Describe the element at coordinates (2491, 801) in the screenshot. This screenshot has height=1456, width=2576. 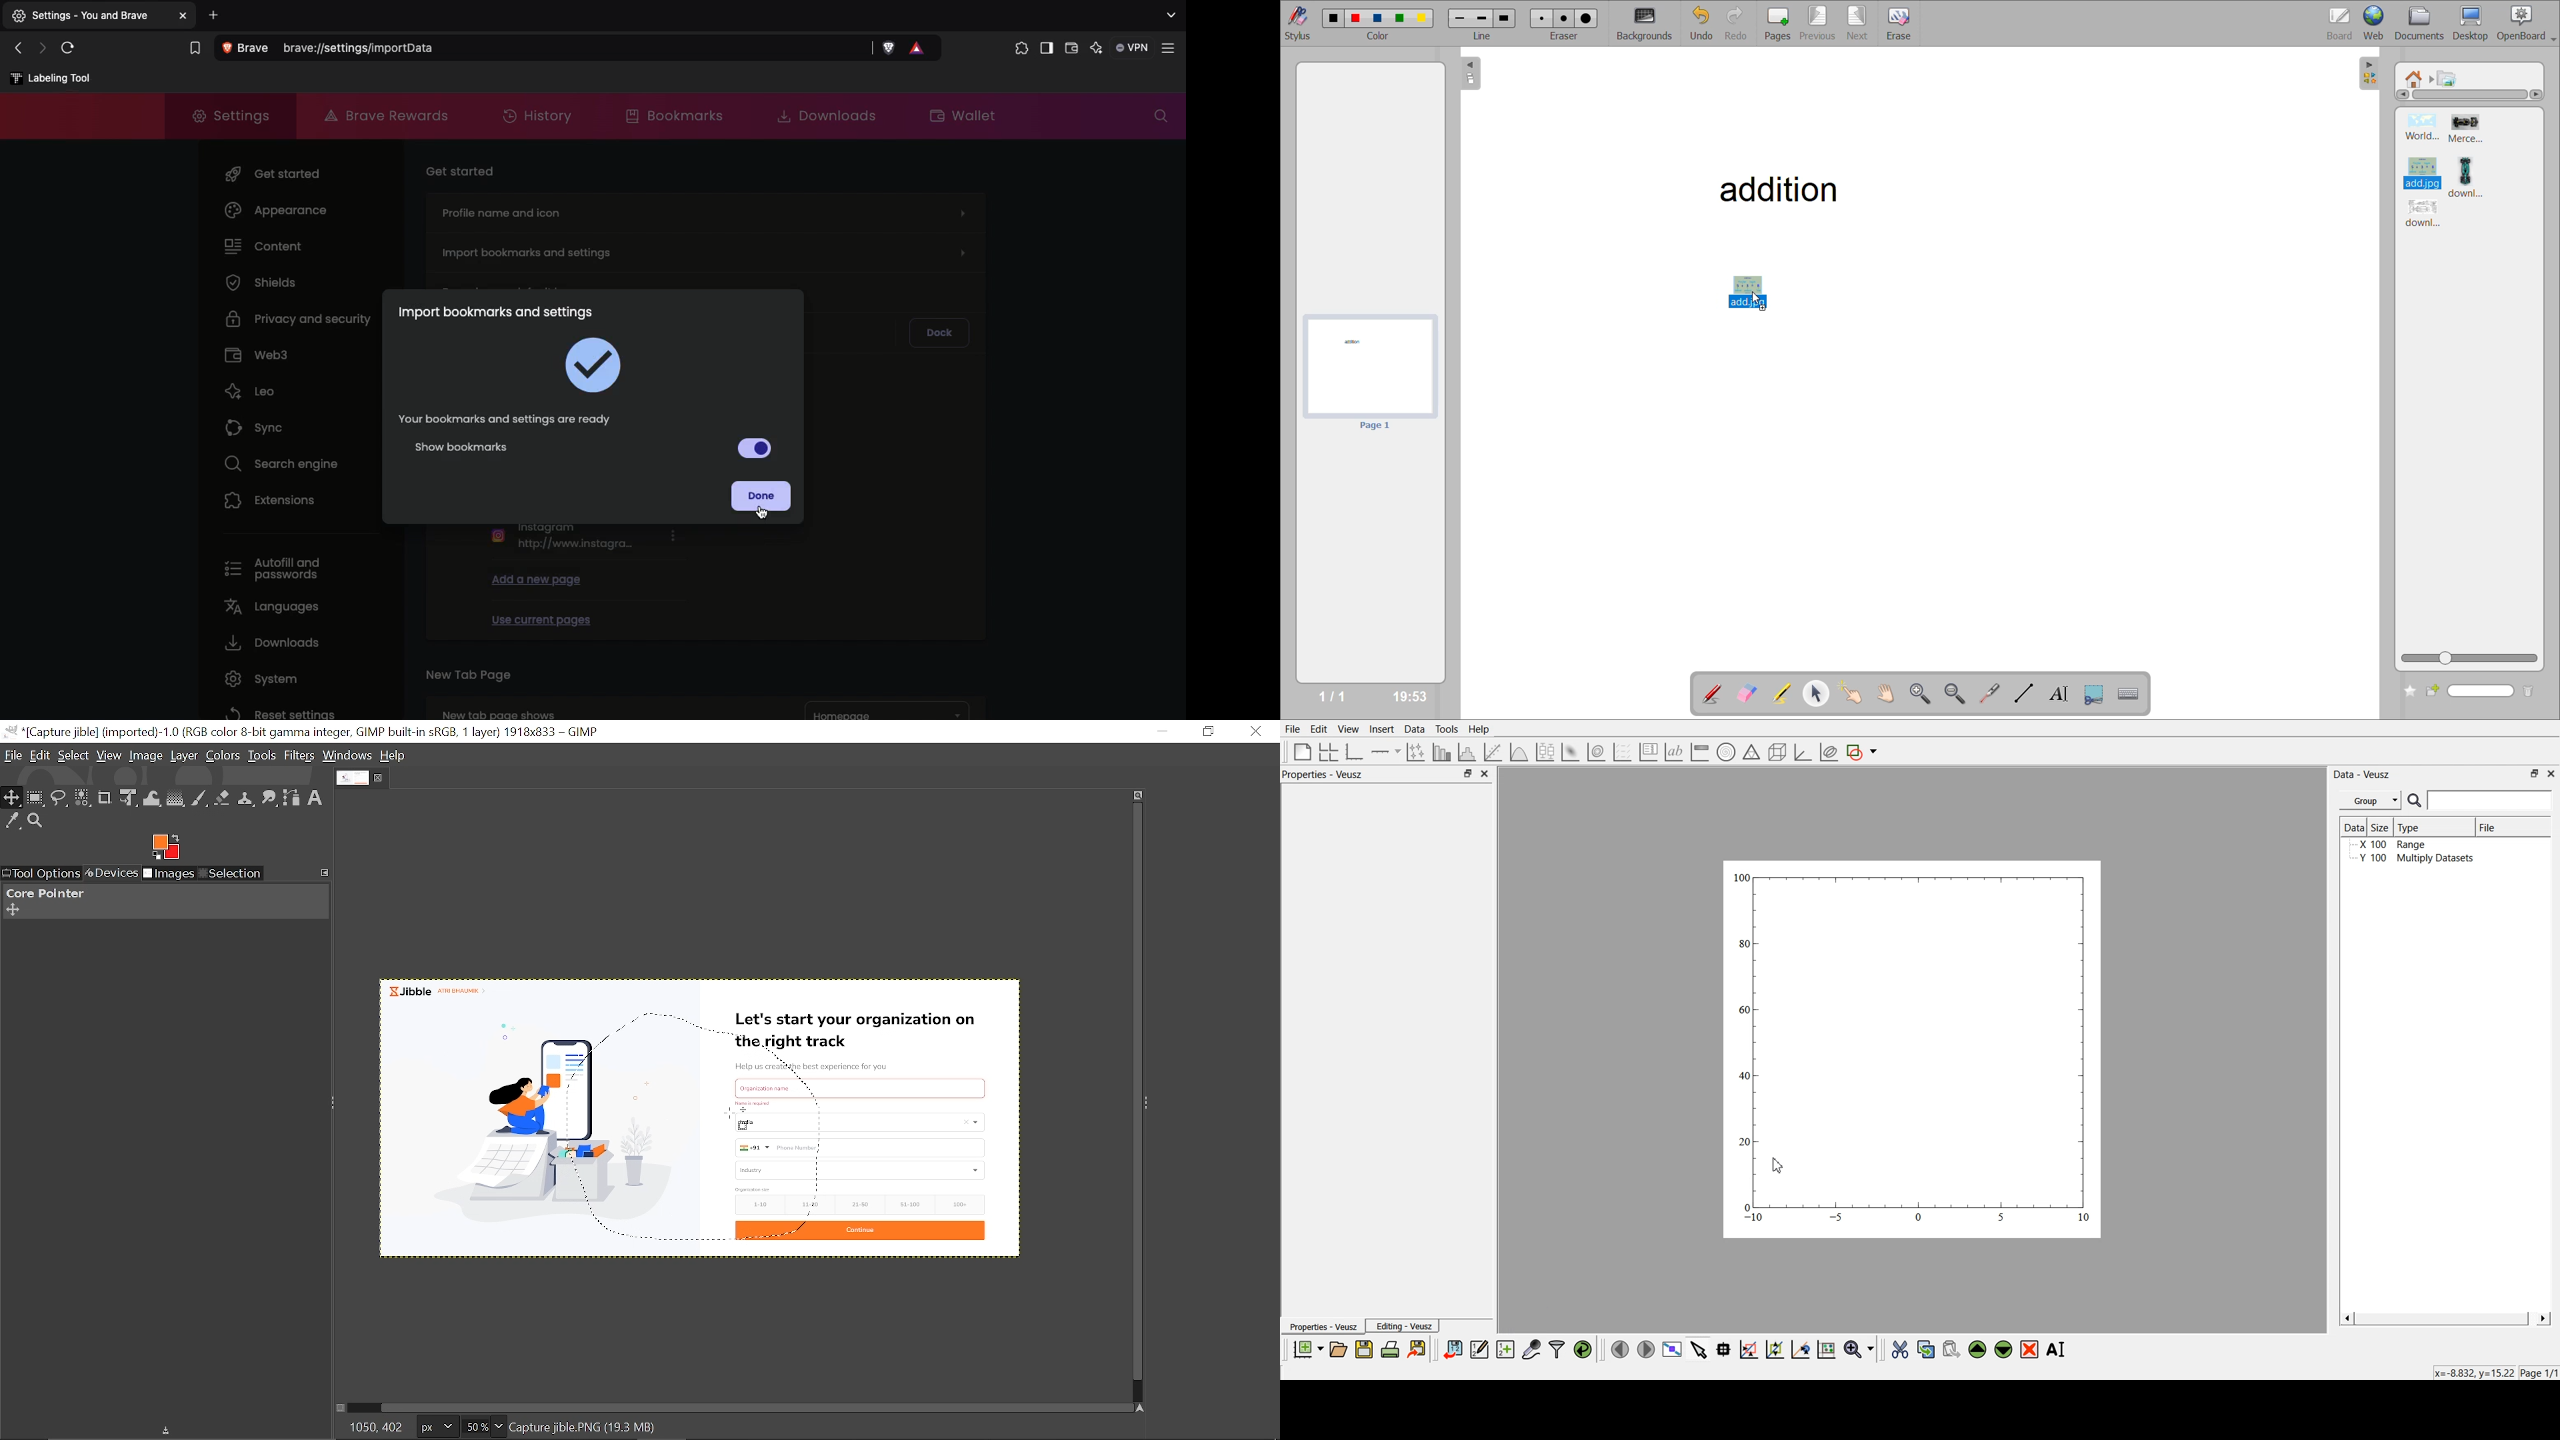
I see `enter search field` at that location.